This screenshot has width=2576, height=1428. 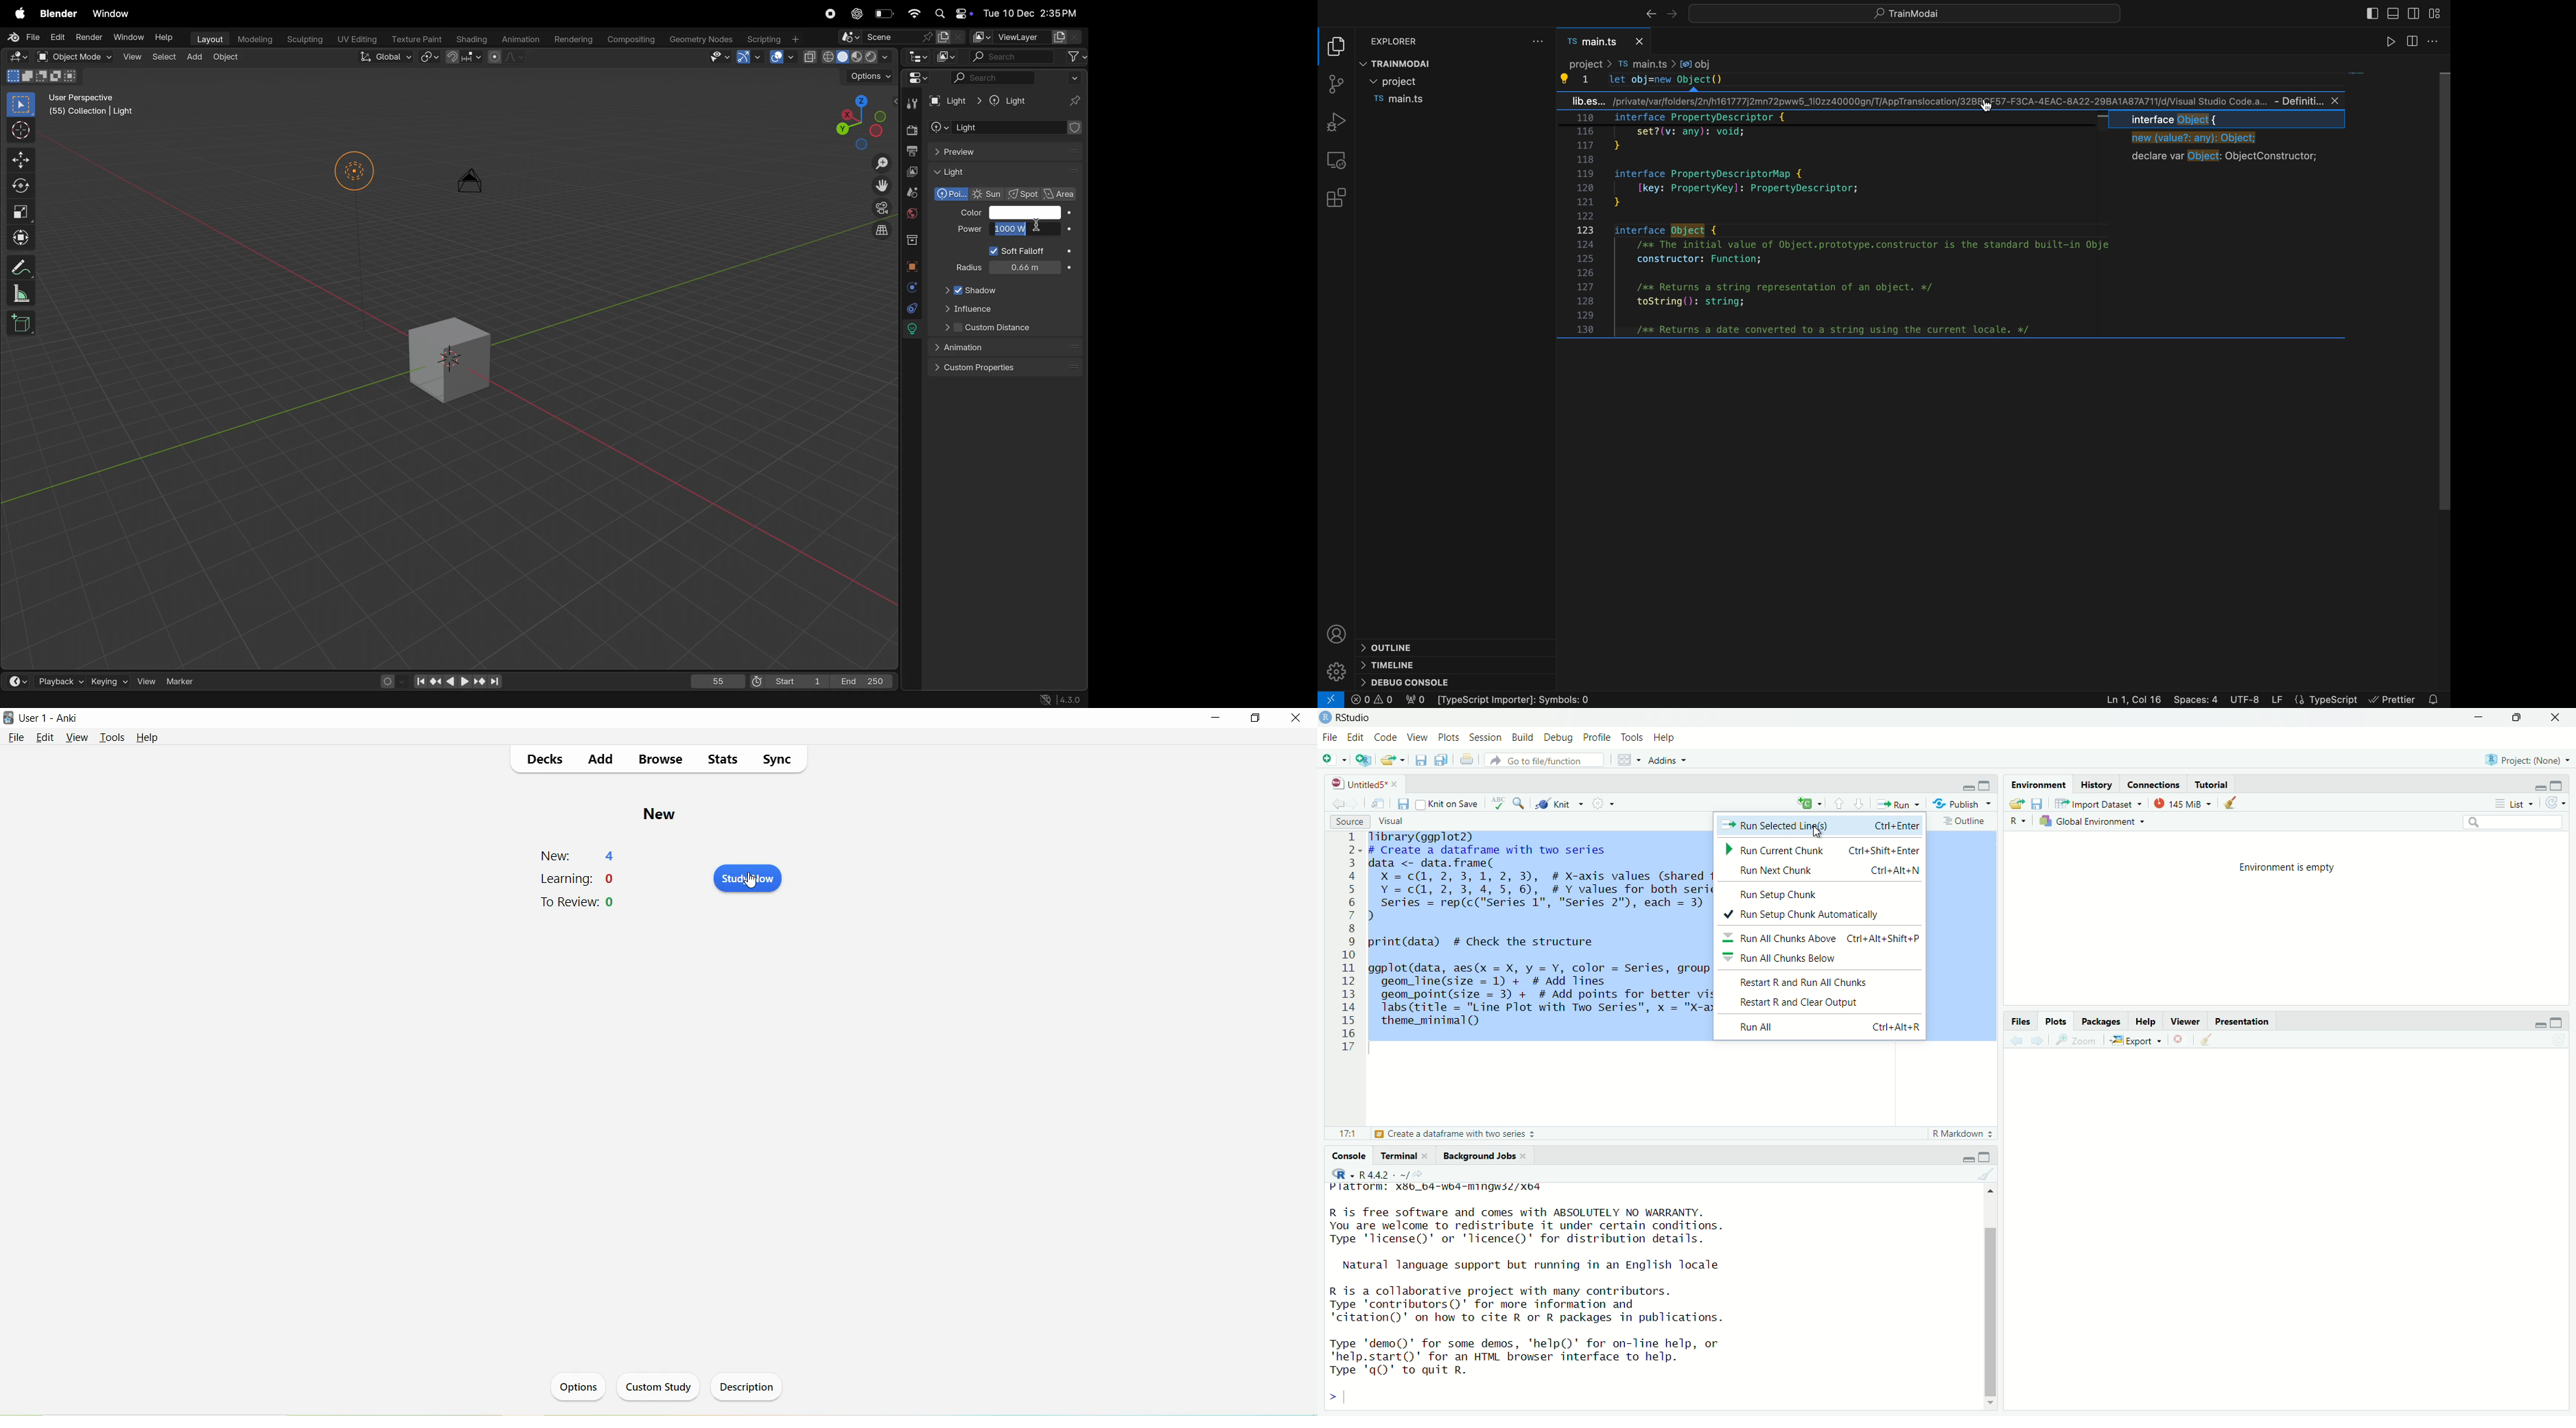 What do you see at coordinates (1363, 782) in the screenshot?
I see `Untitled` at bounding box center [1363, 782].